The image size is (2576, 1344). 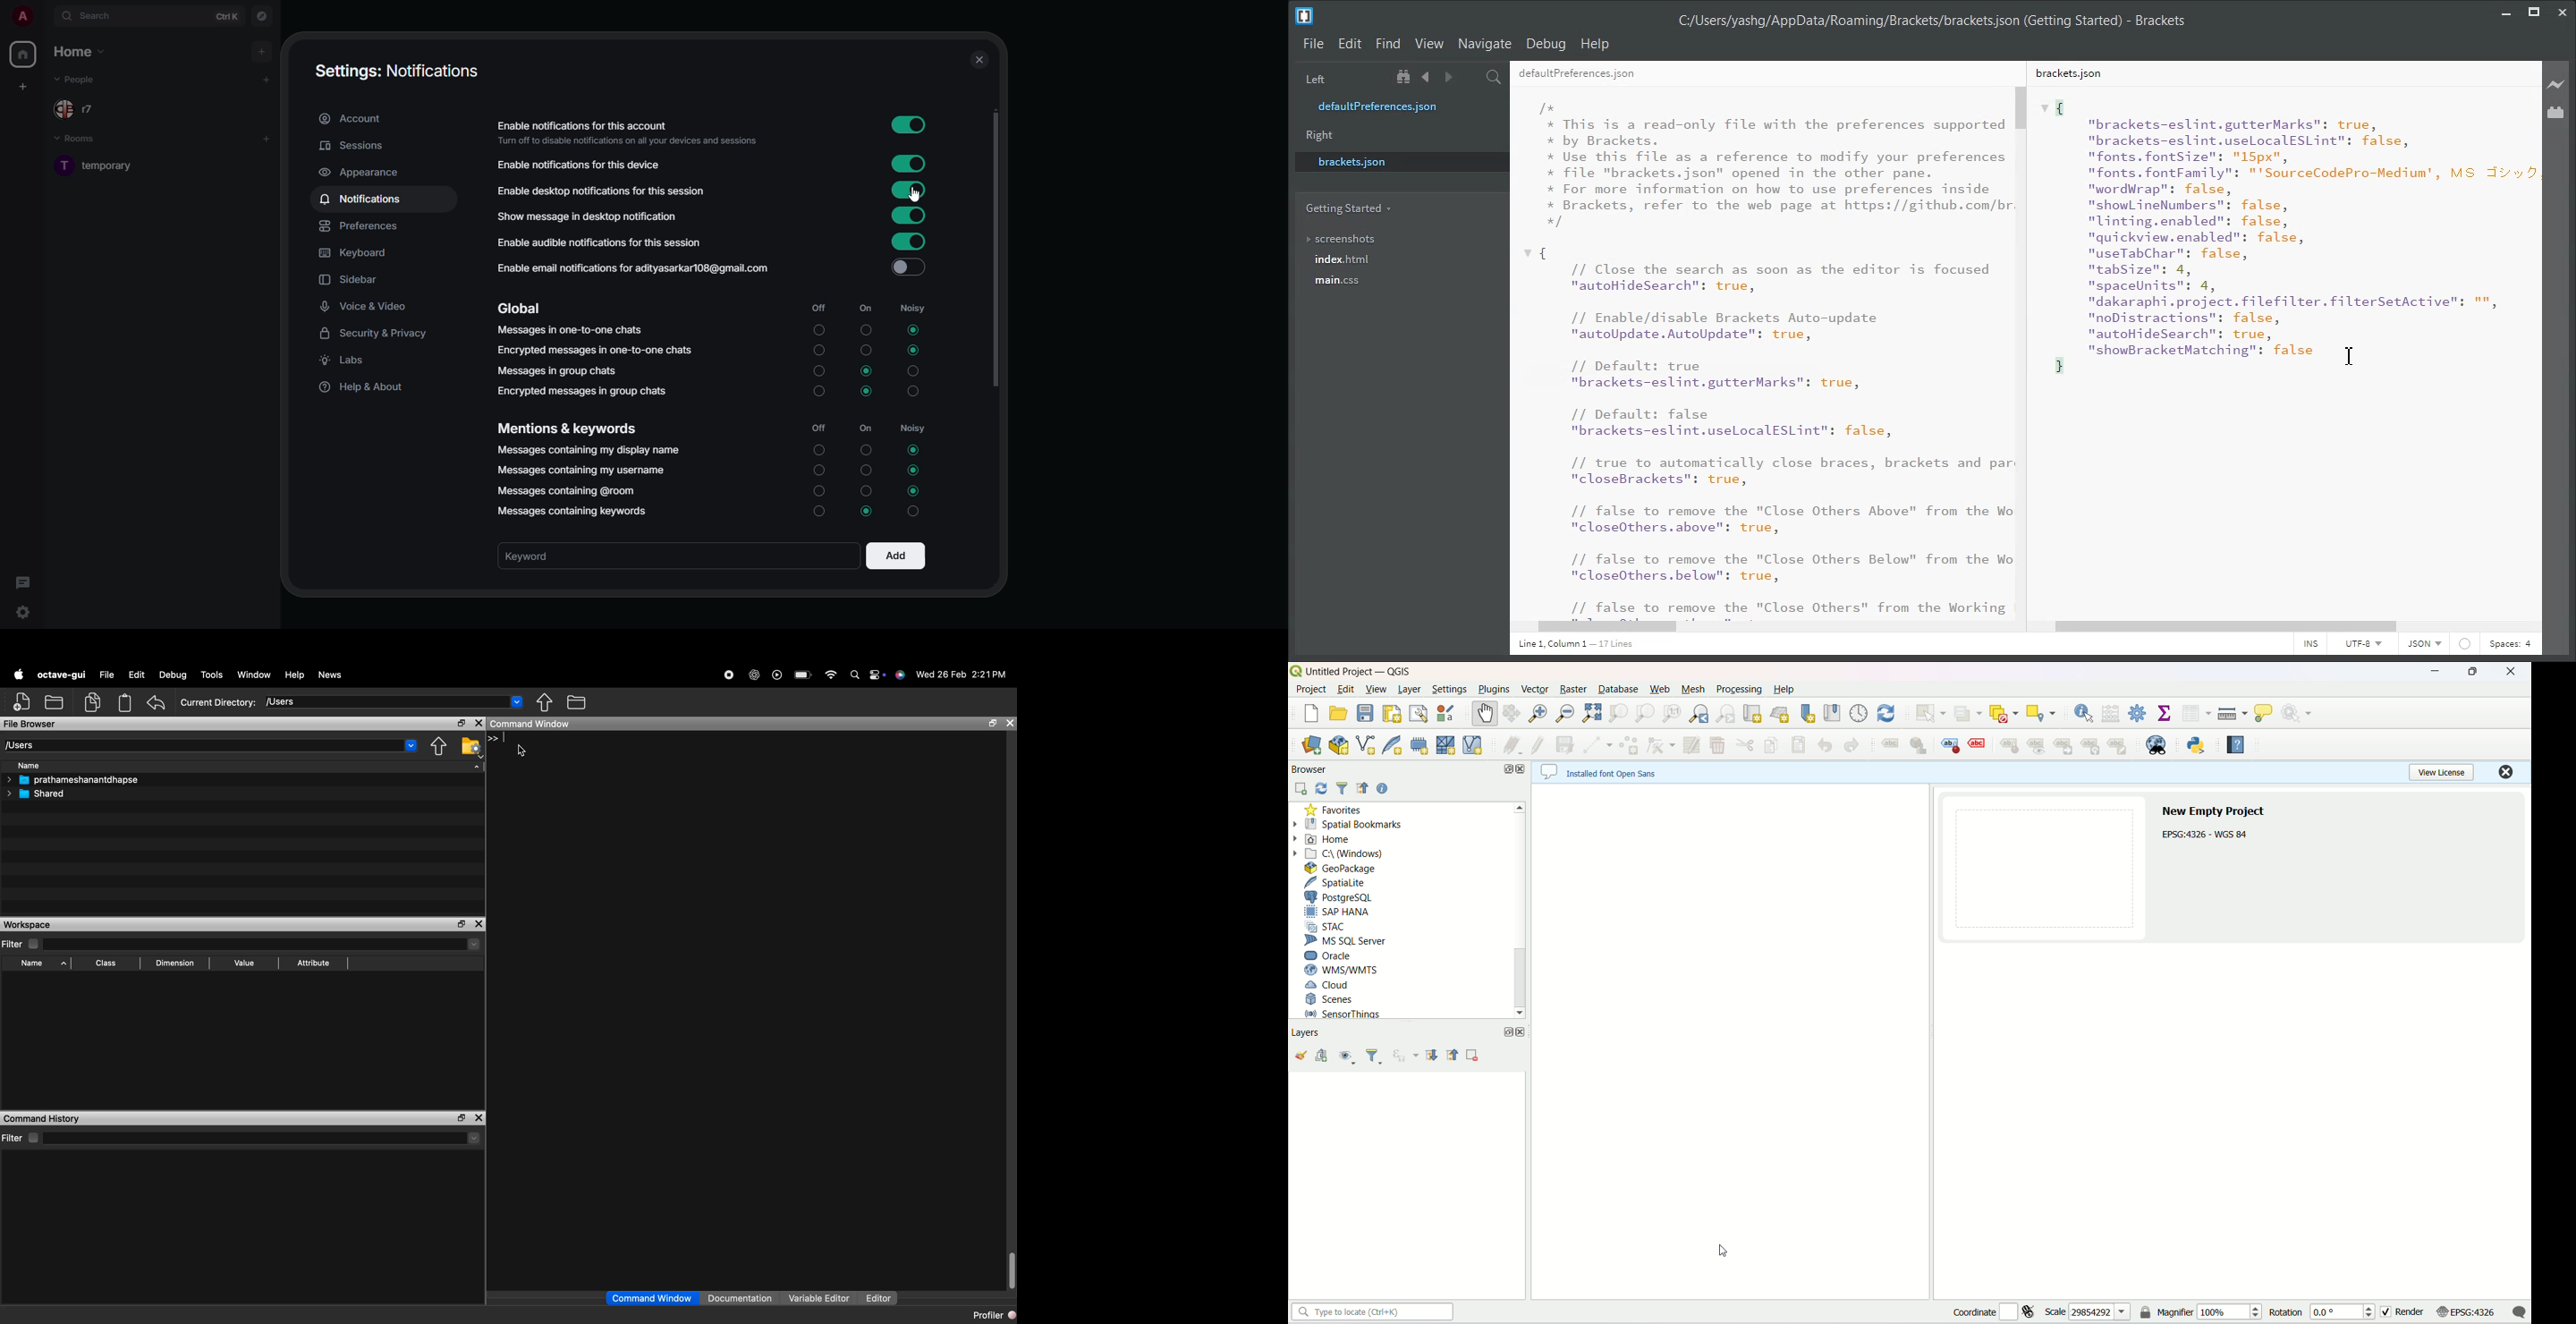 What do you see at coordinates (83, 140) in the screenshot?
I see `rooms` at bounding box center [83, 140].